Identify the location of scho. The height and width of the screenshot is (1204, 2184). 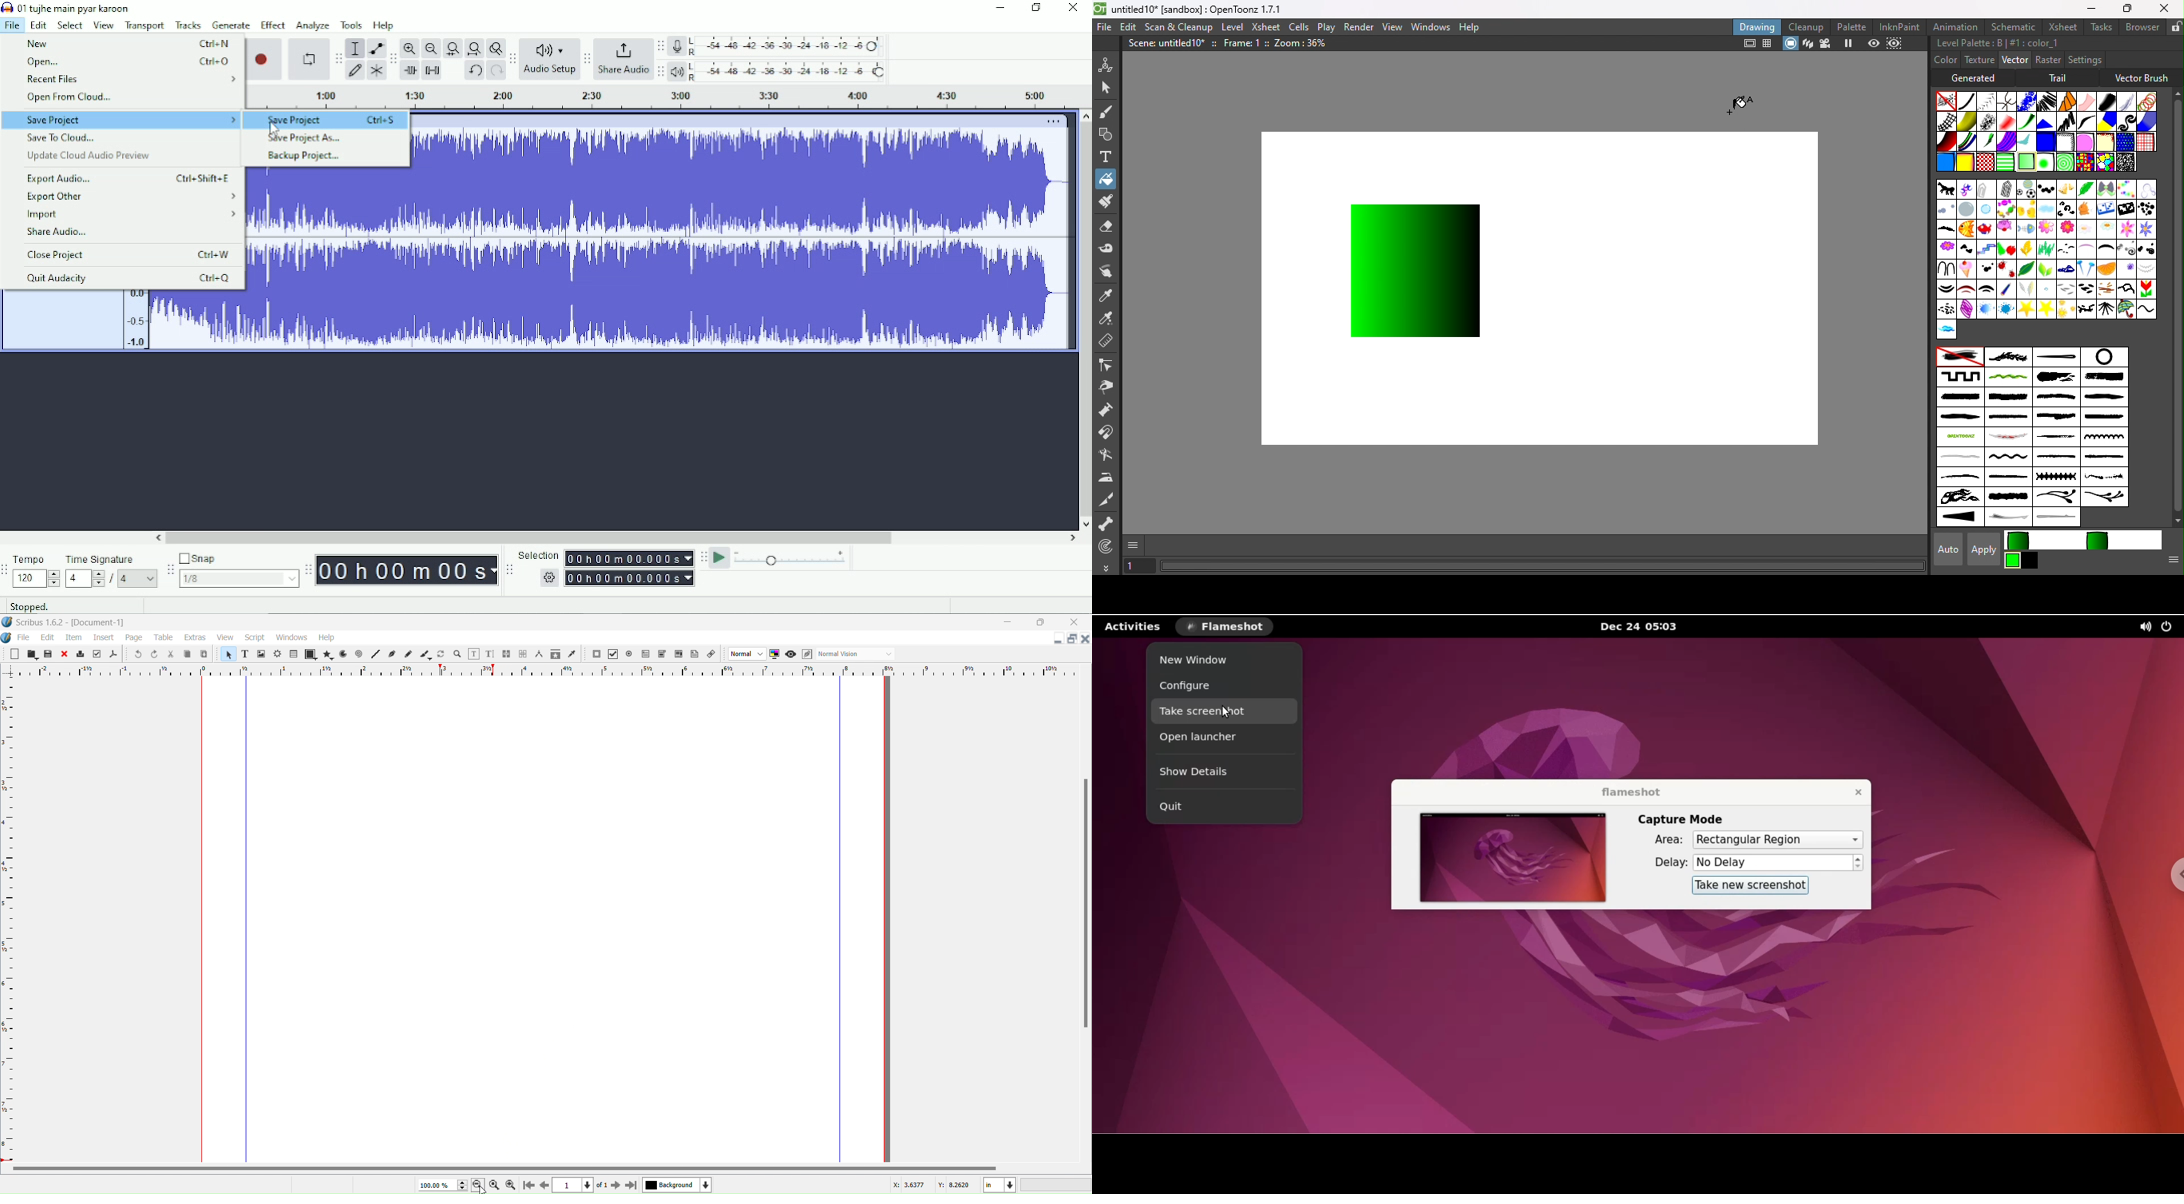
(2145, 289).